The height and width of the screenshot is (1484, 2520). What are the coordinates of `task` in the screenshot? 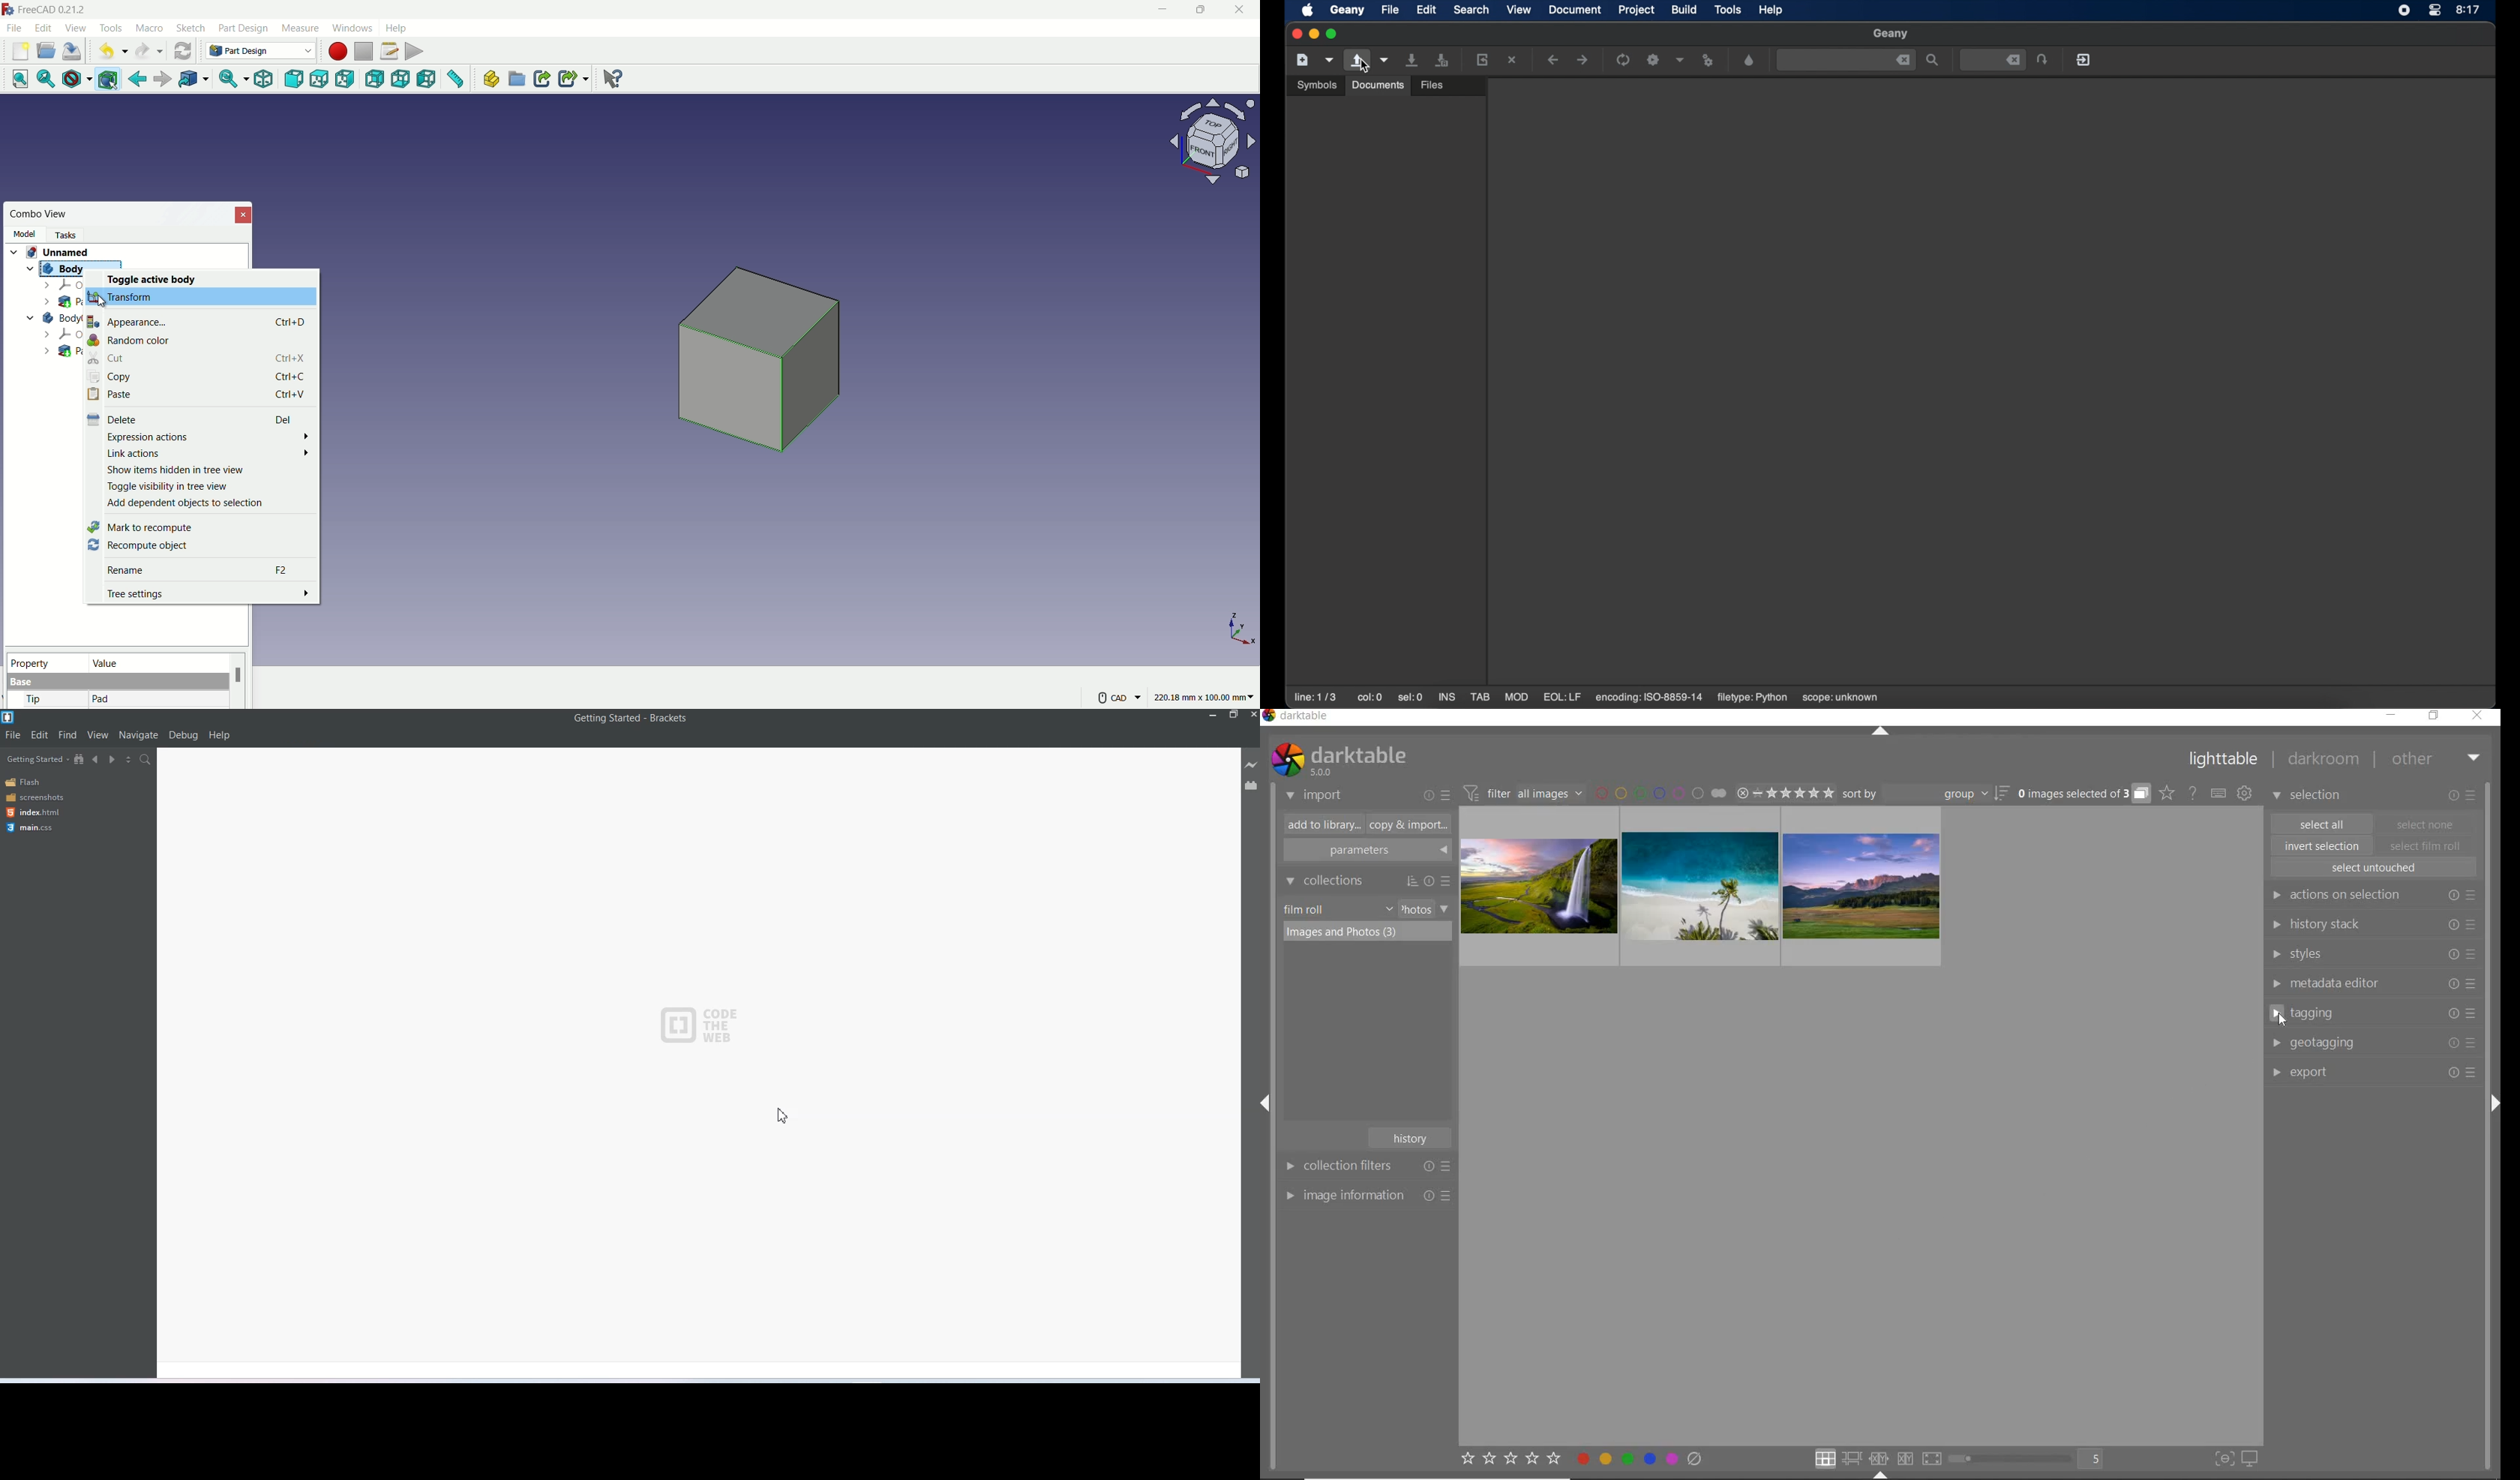 It's located at (69, 234).